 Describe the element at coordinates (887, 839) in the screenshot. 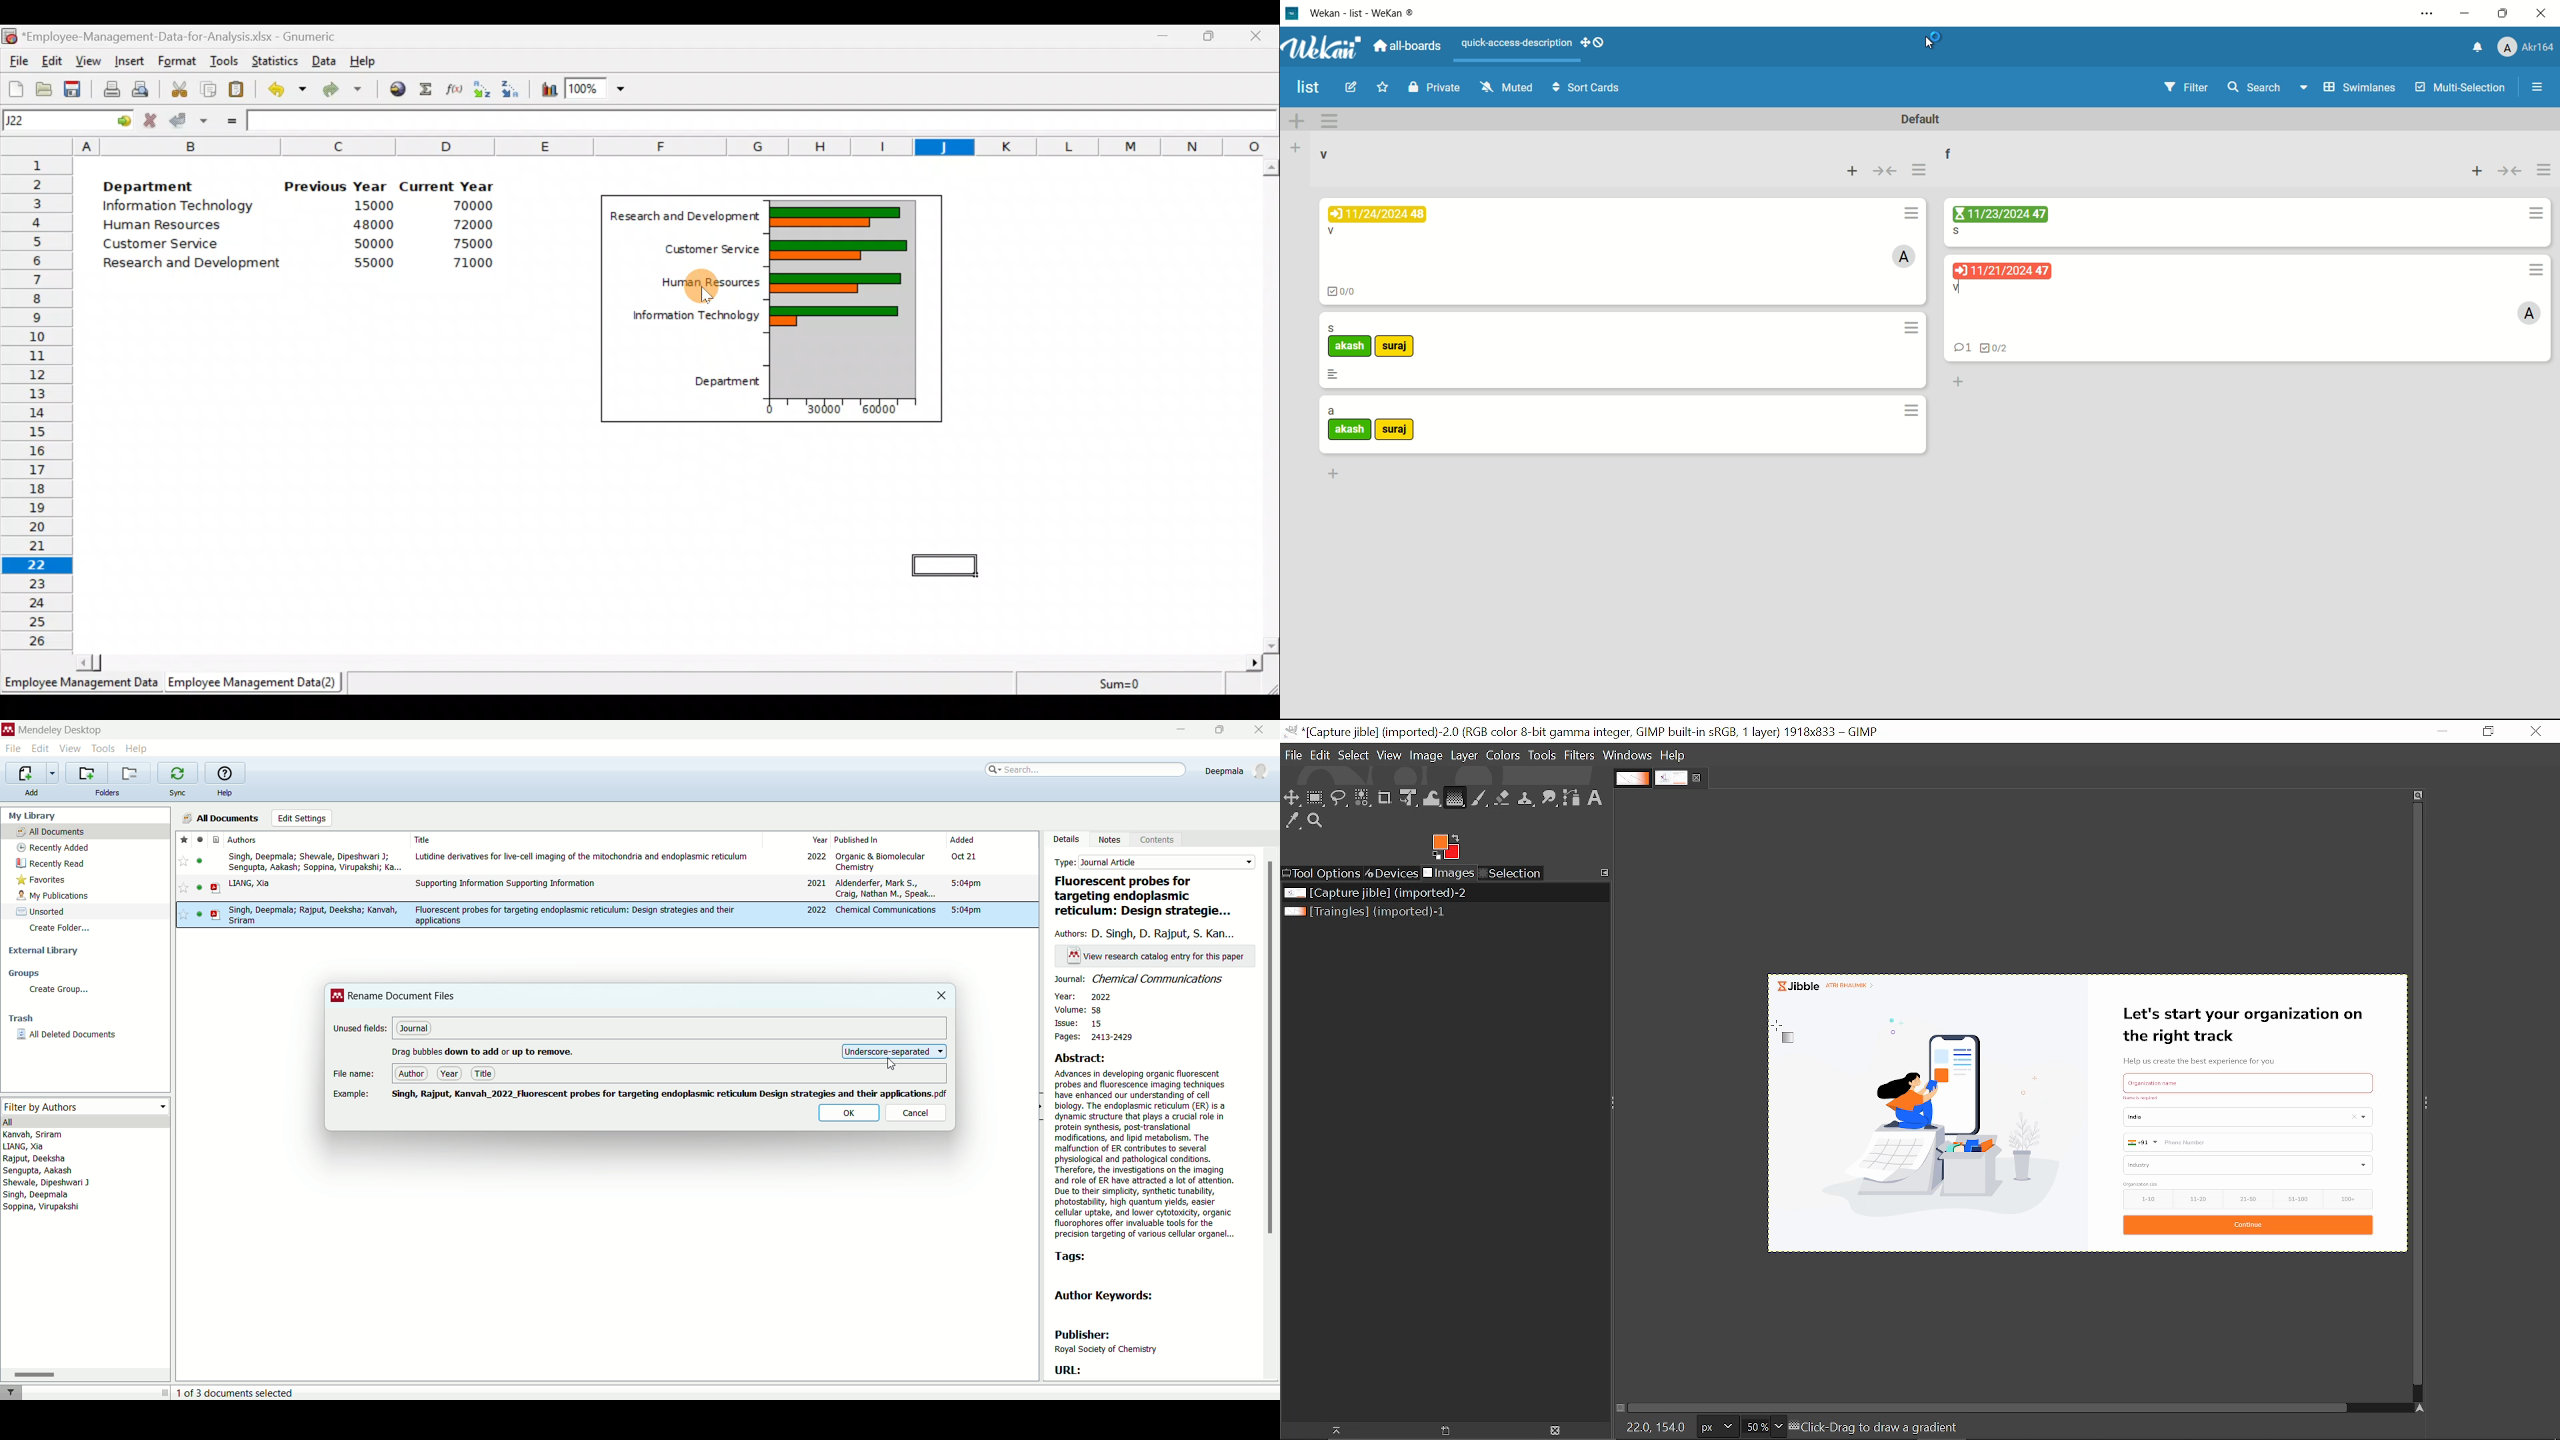

I see `published in` at that location.